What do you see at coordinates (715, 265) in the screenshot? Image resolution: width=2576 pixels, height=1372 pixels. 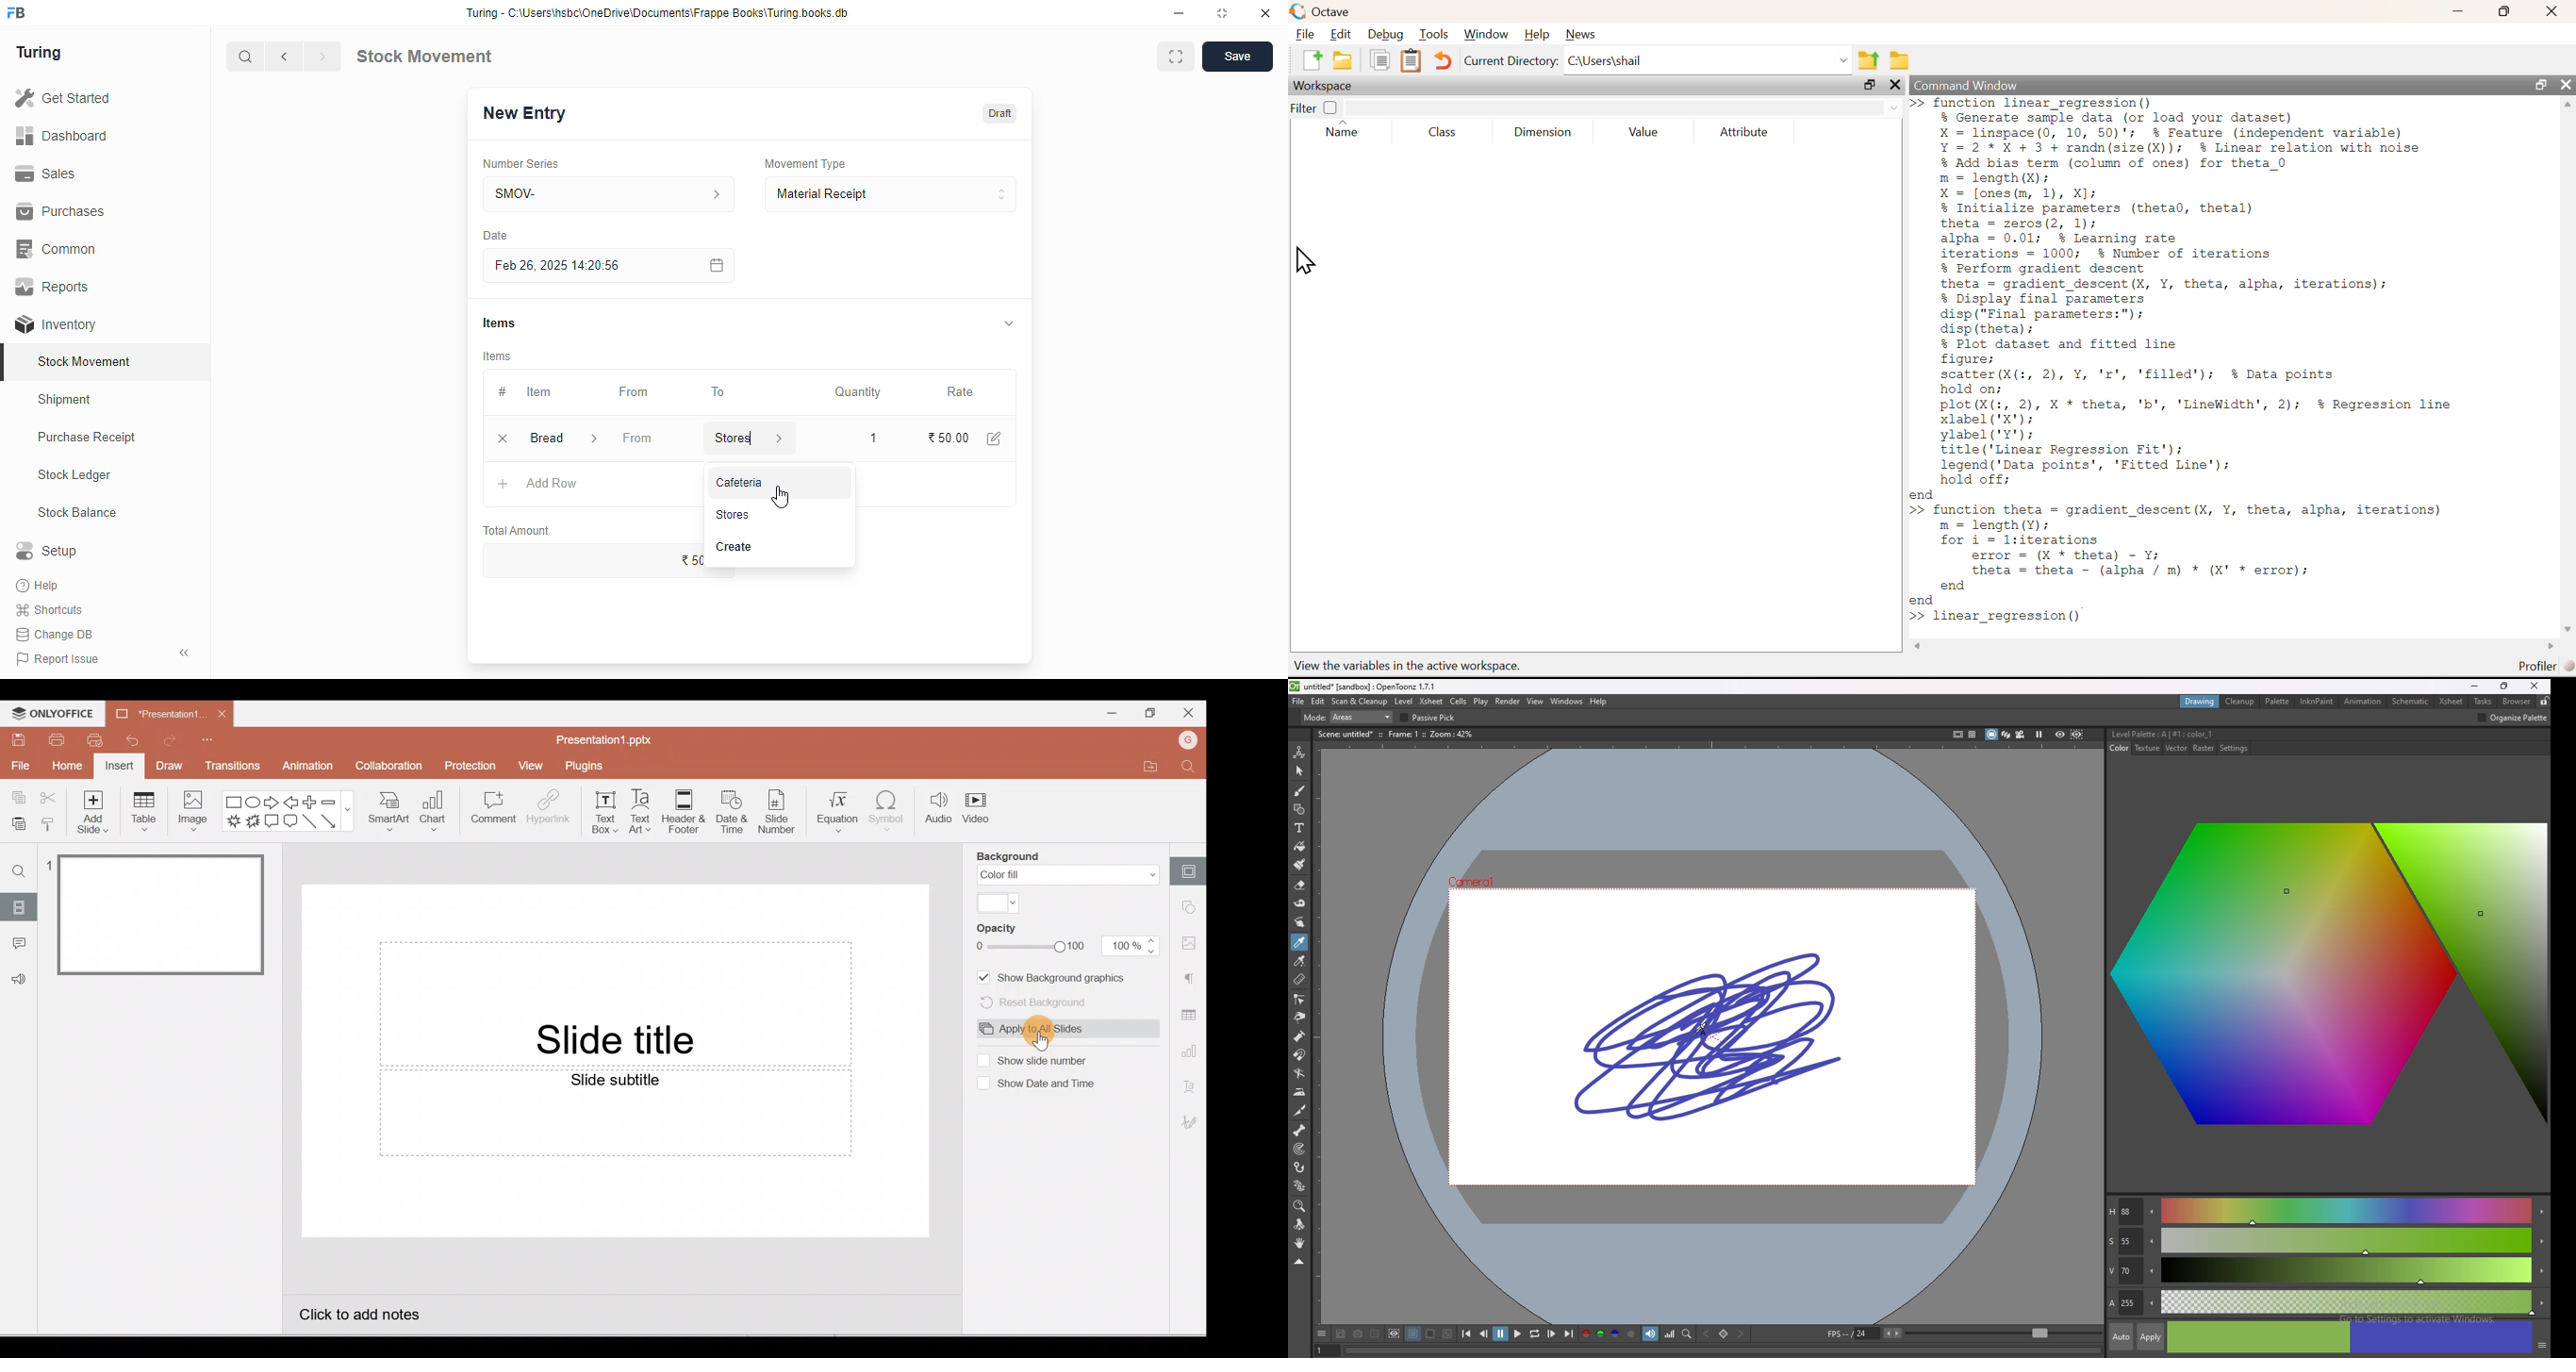 I see `calendar` at bounding box center [715, 265].